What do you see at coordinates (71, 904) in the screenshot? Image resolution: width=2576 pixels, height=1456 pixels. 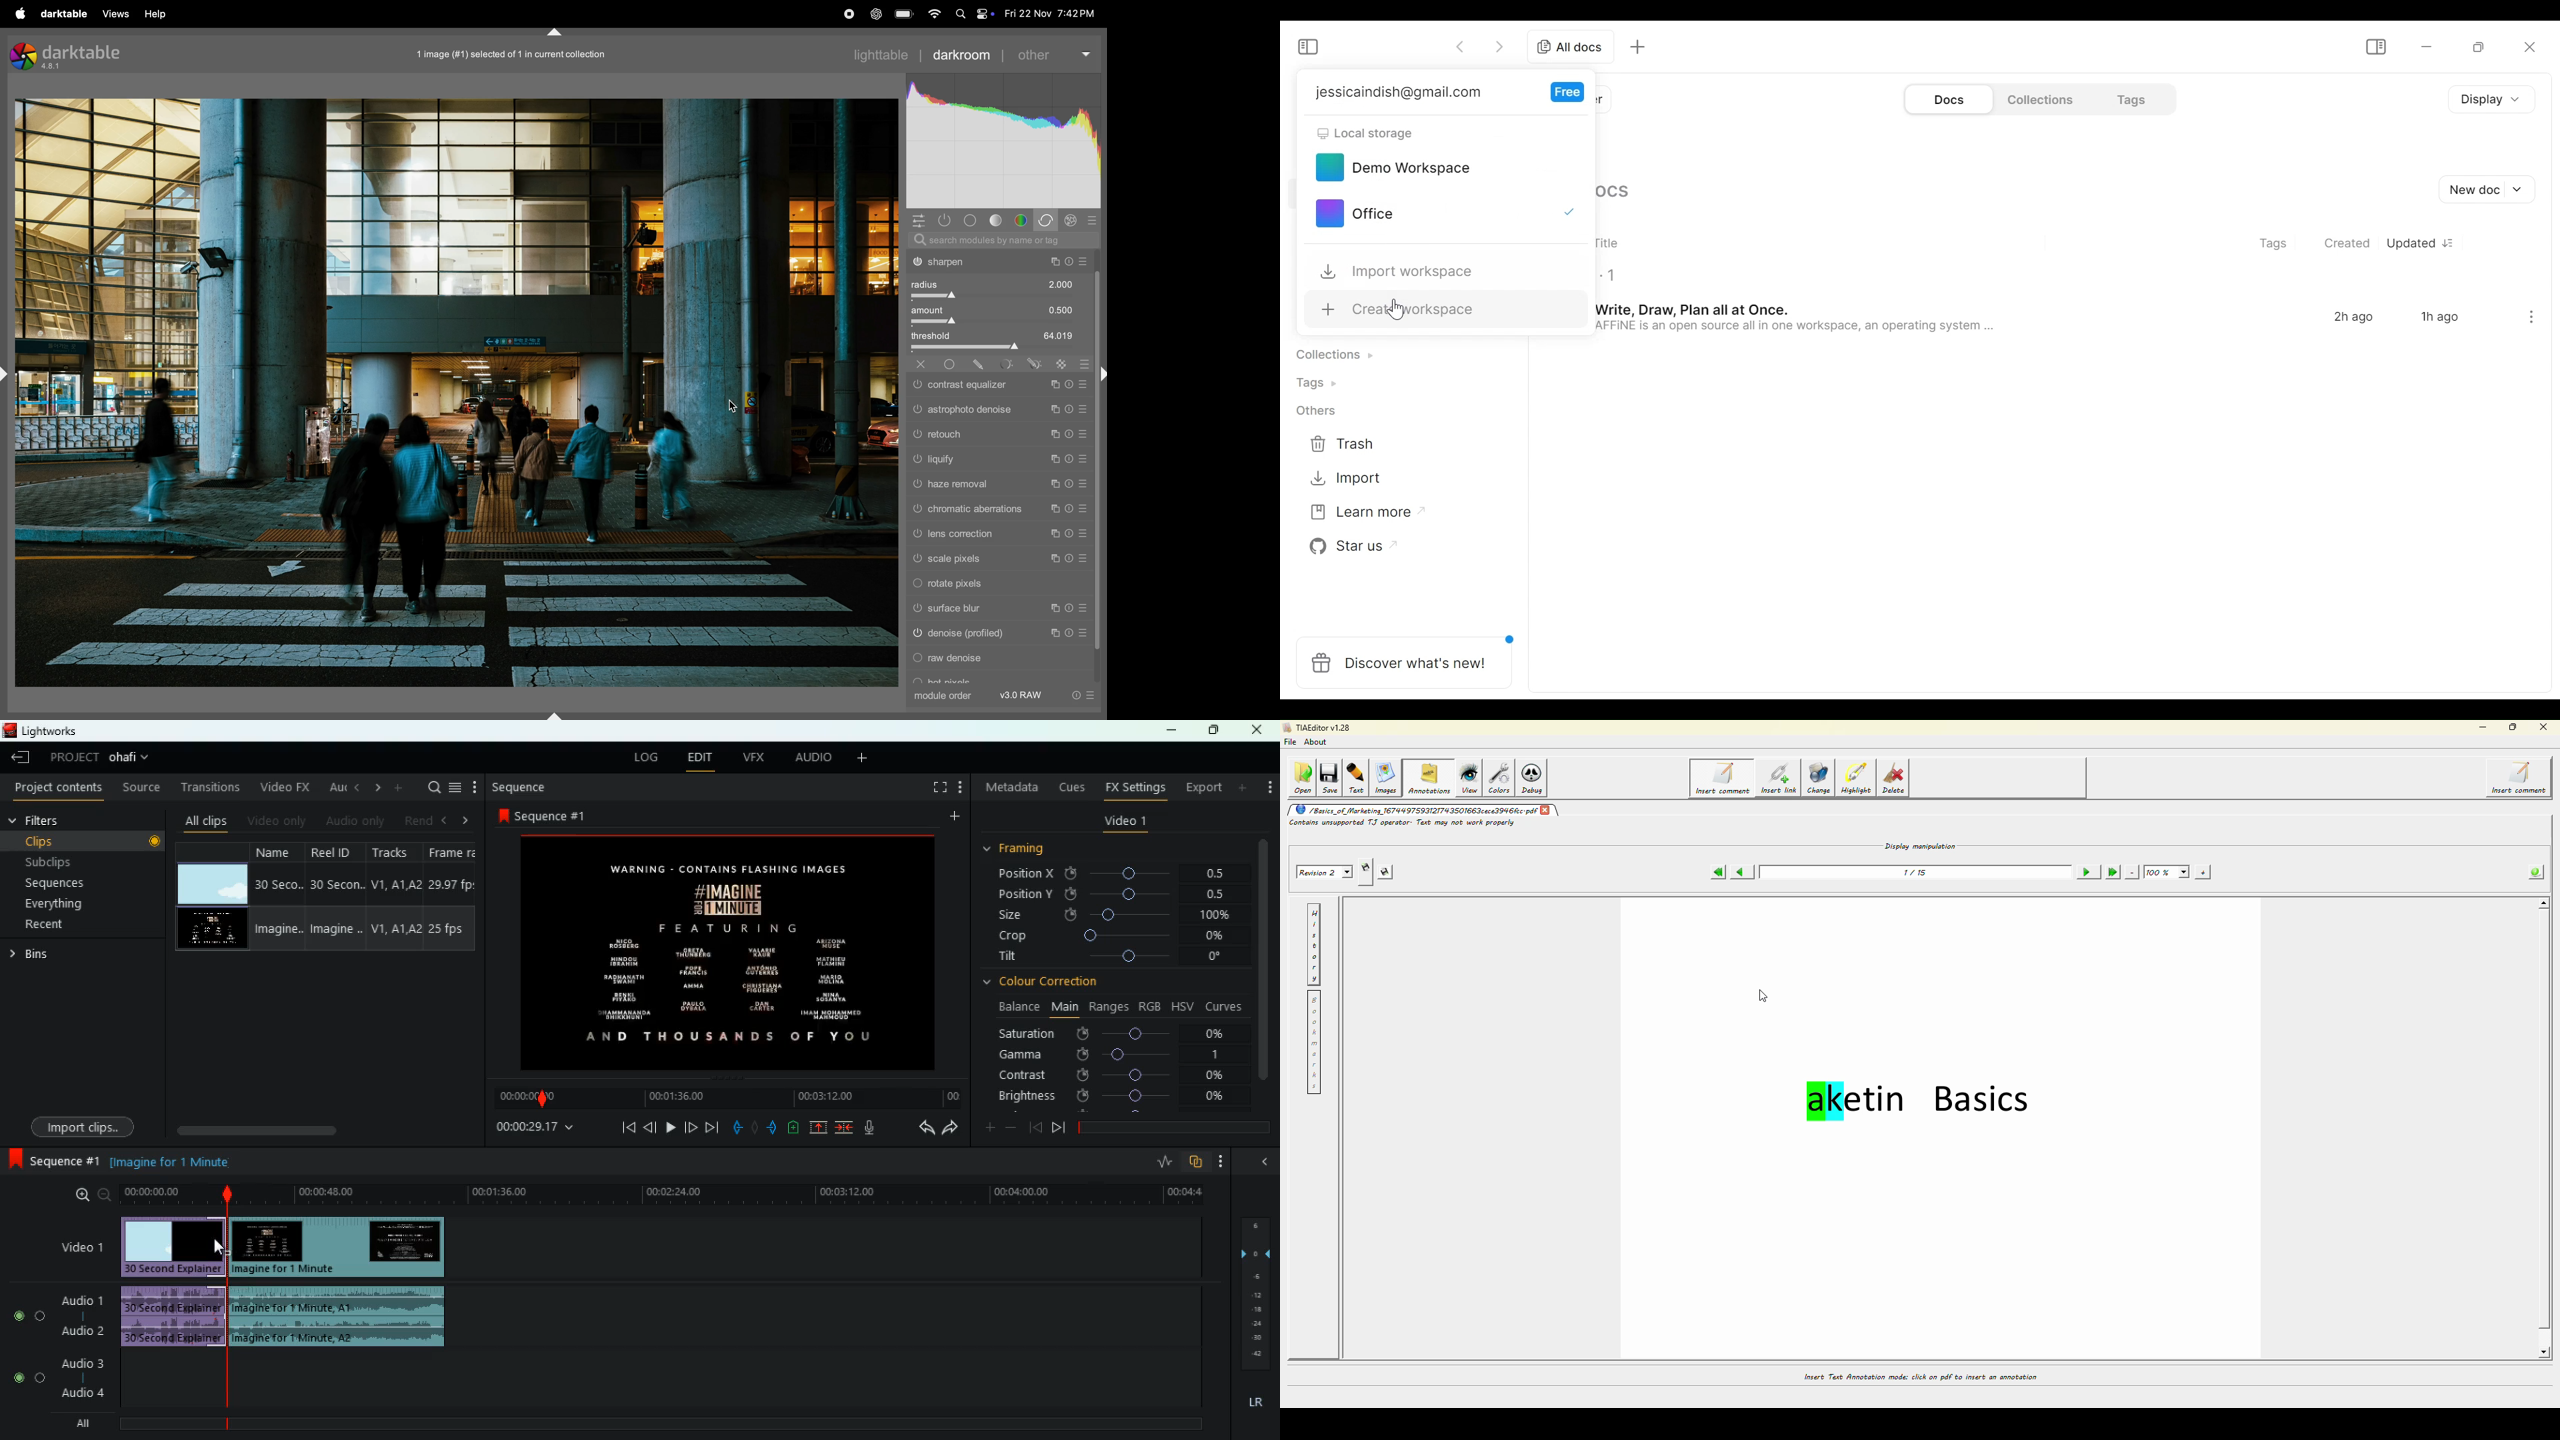 I see `everything` at bounding box center [71, 904].